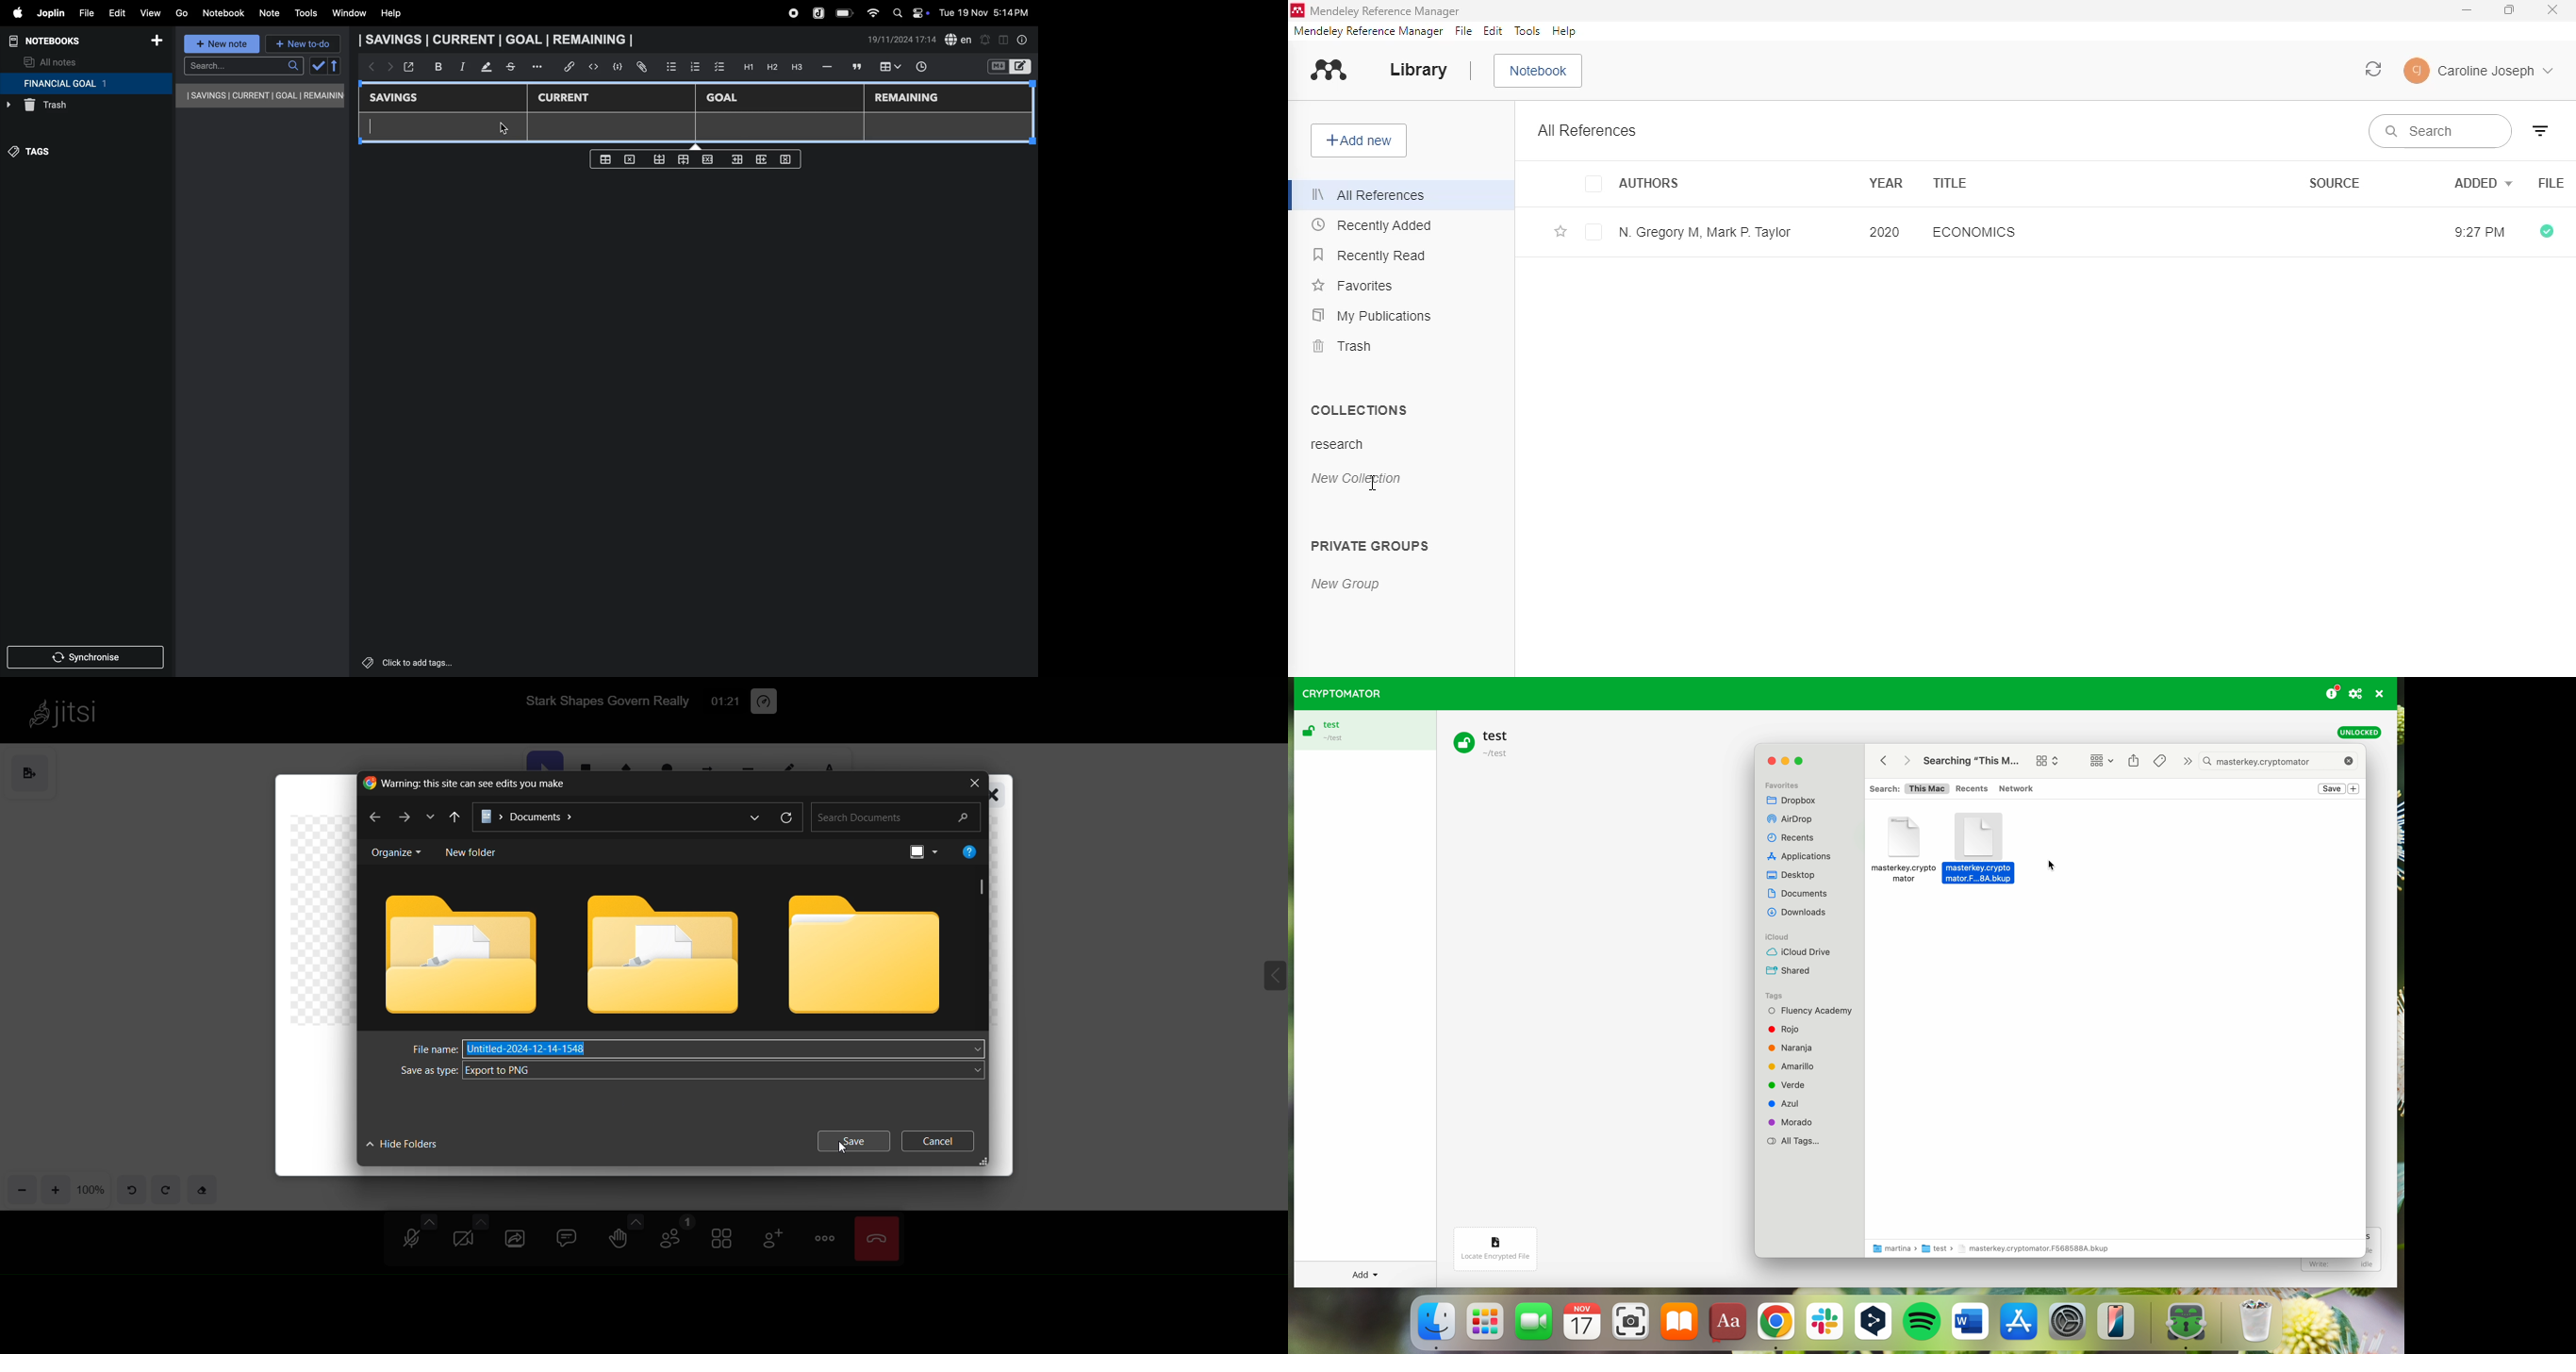 The width and height of the screenshot is (2576, 1372). I want to click on savings current goal remaining, so click(499, 39).